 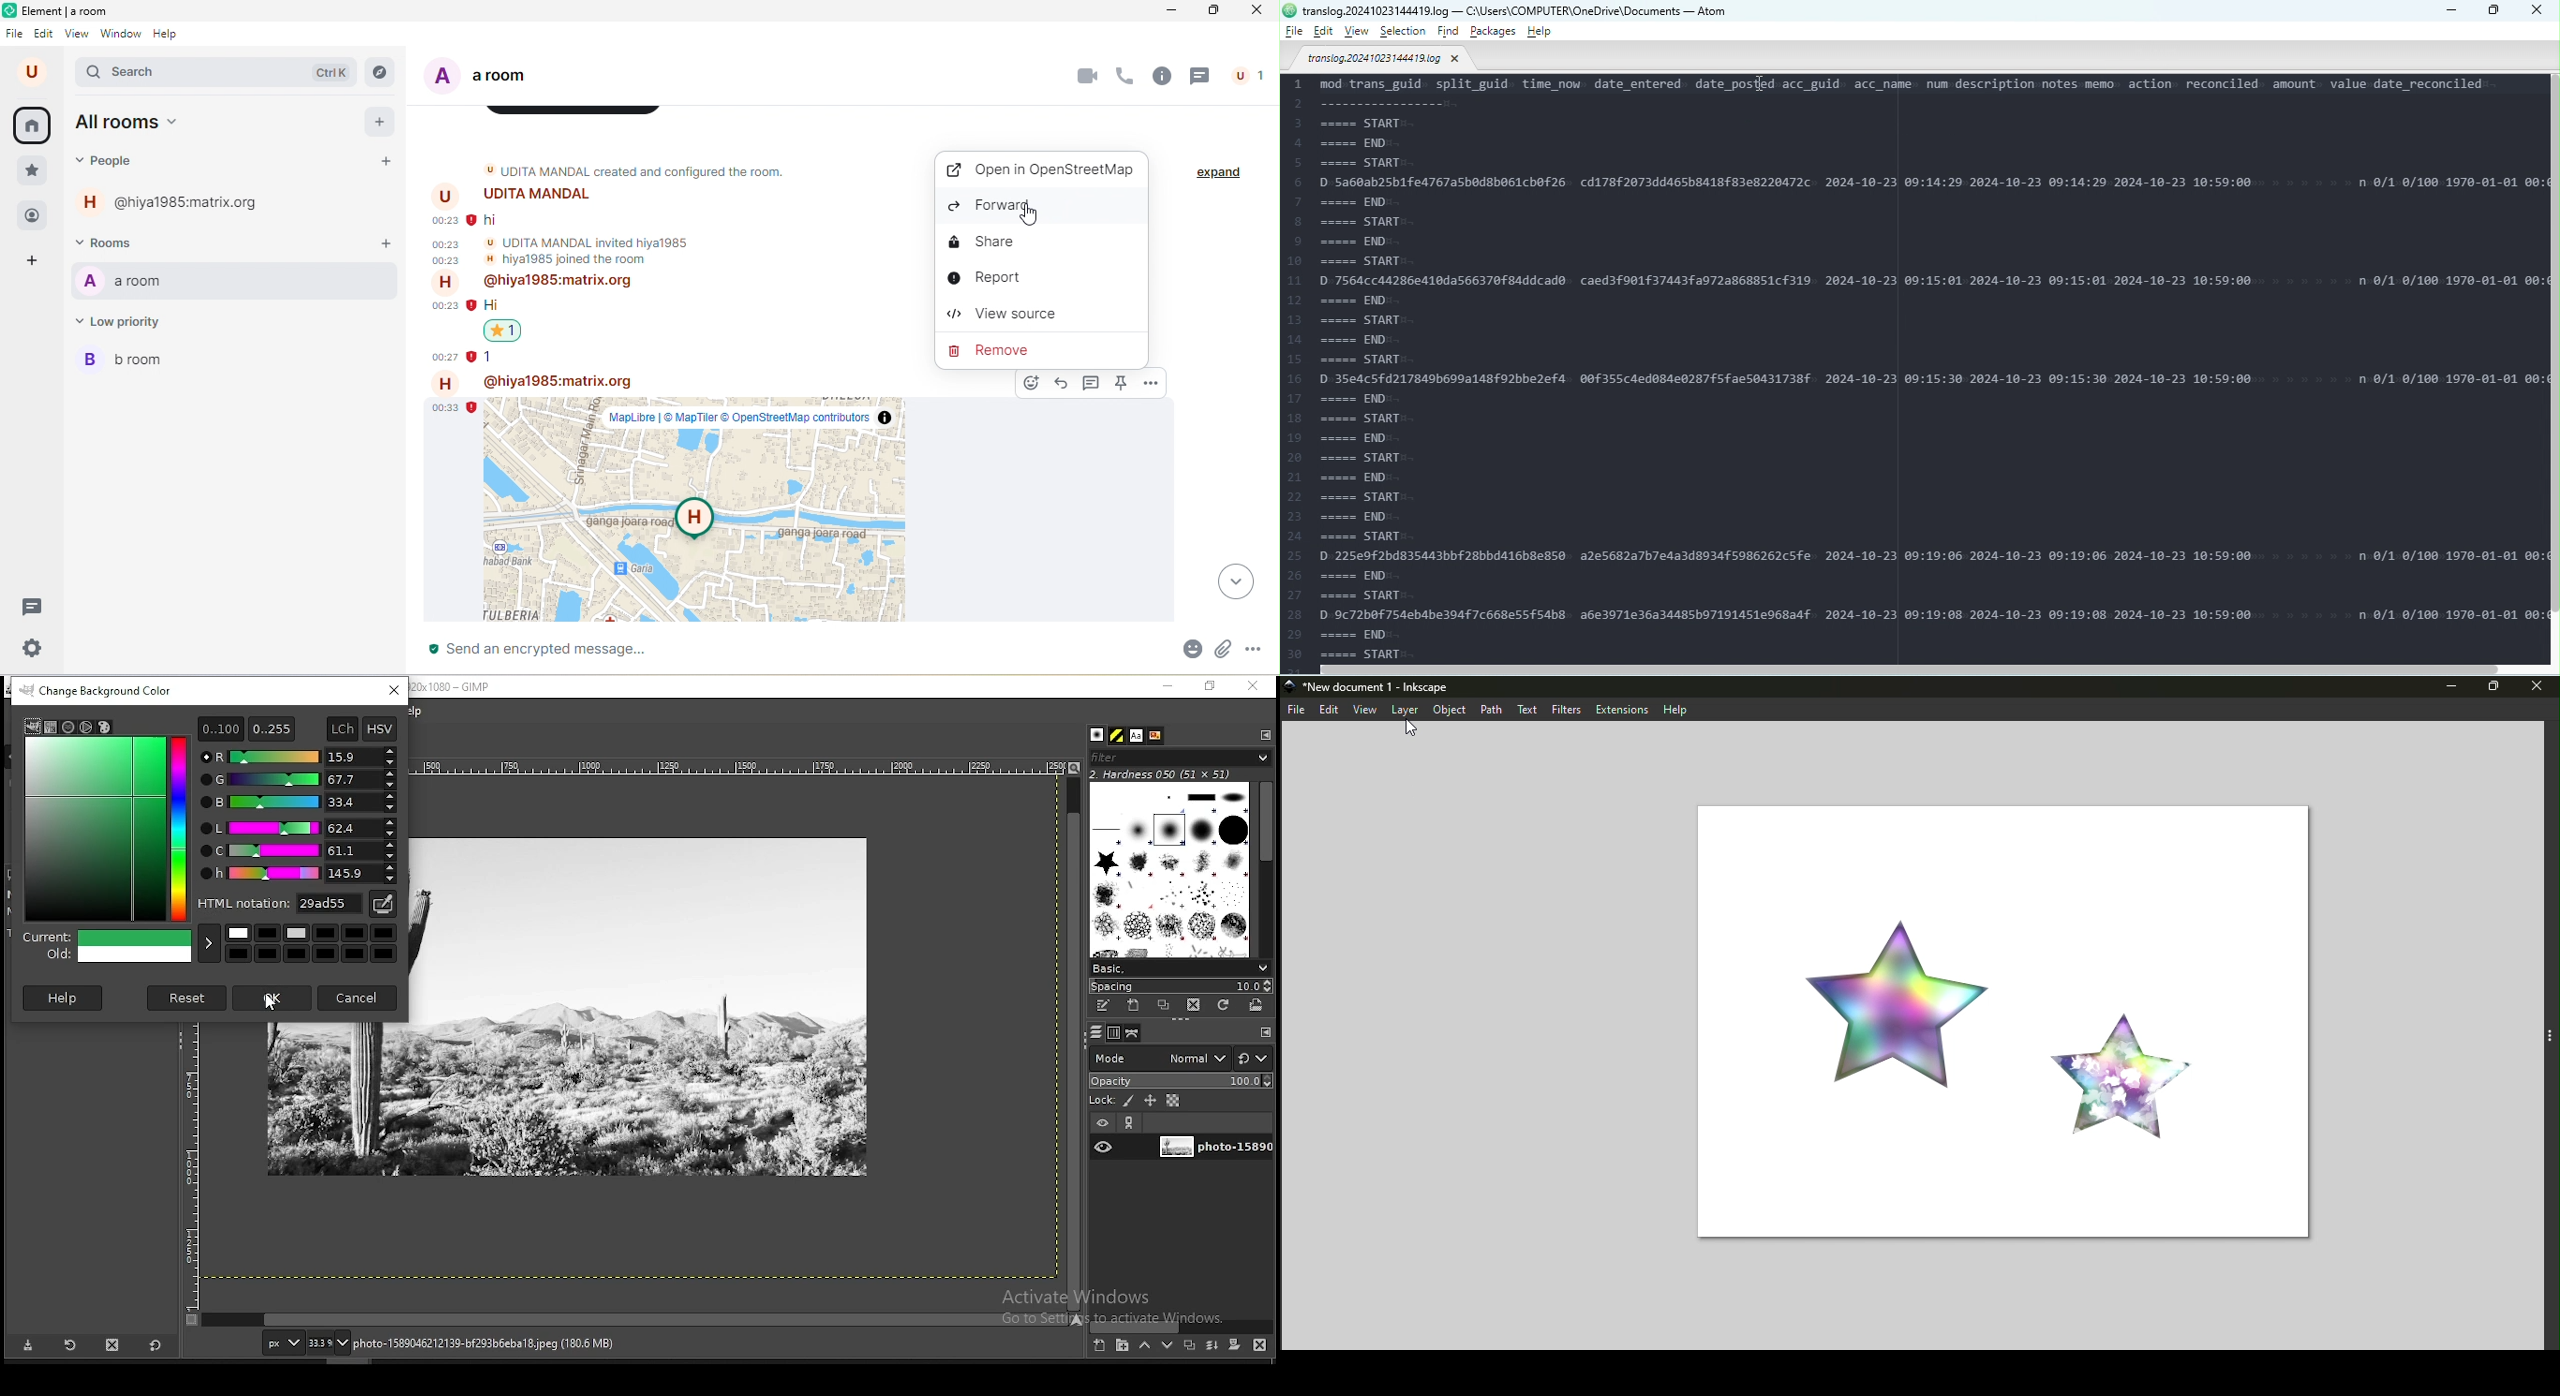 I want to click on units, so click(x=280, y=1342).